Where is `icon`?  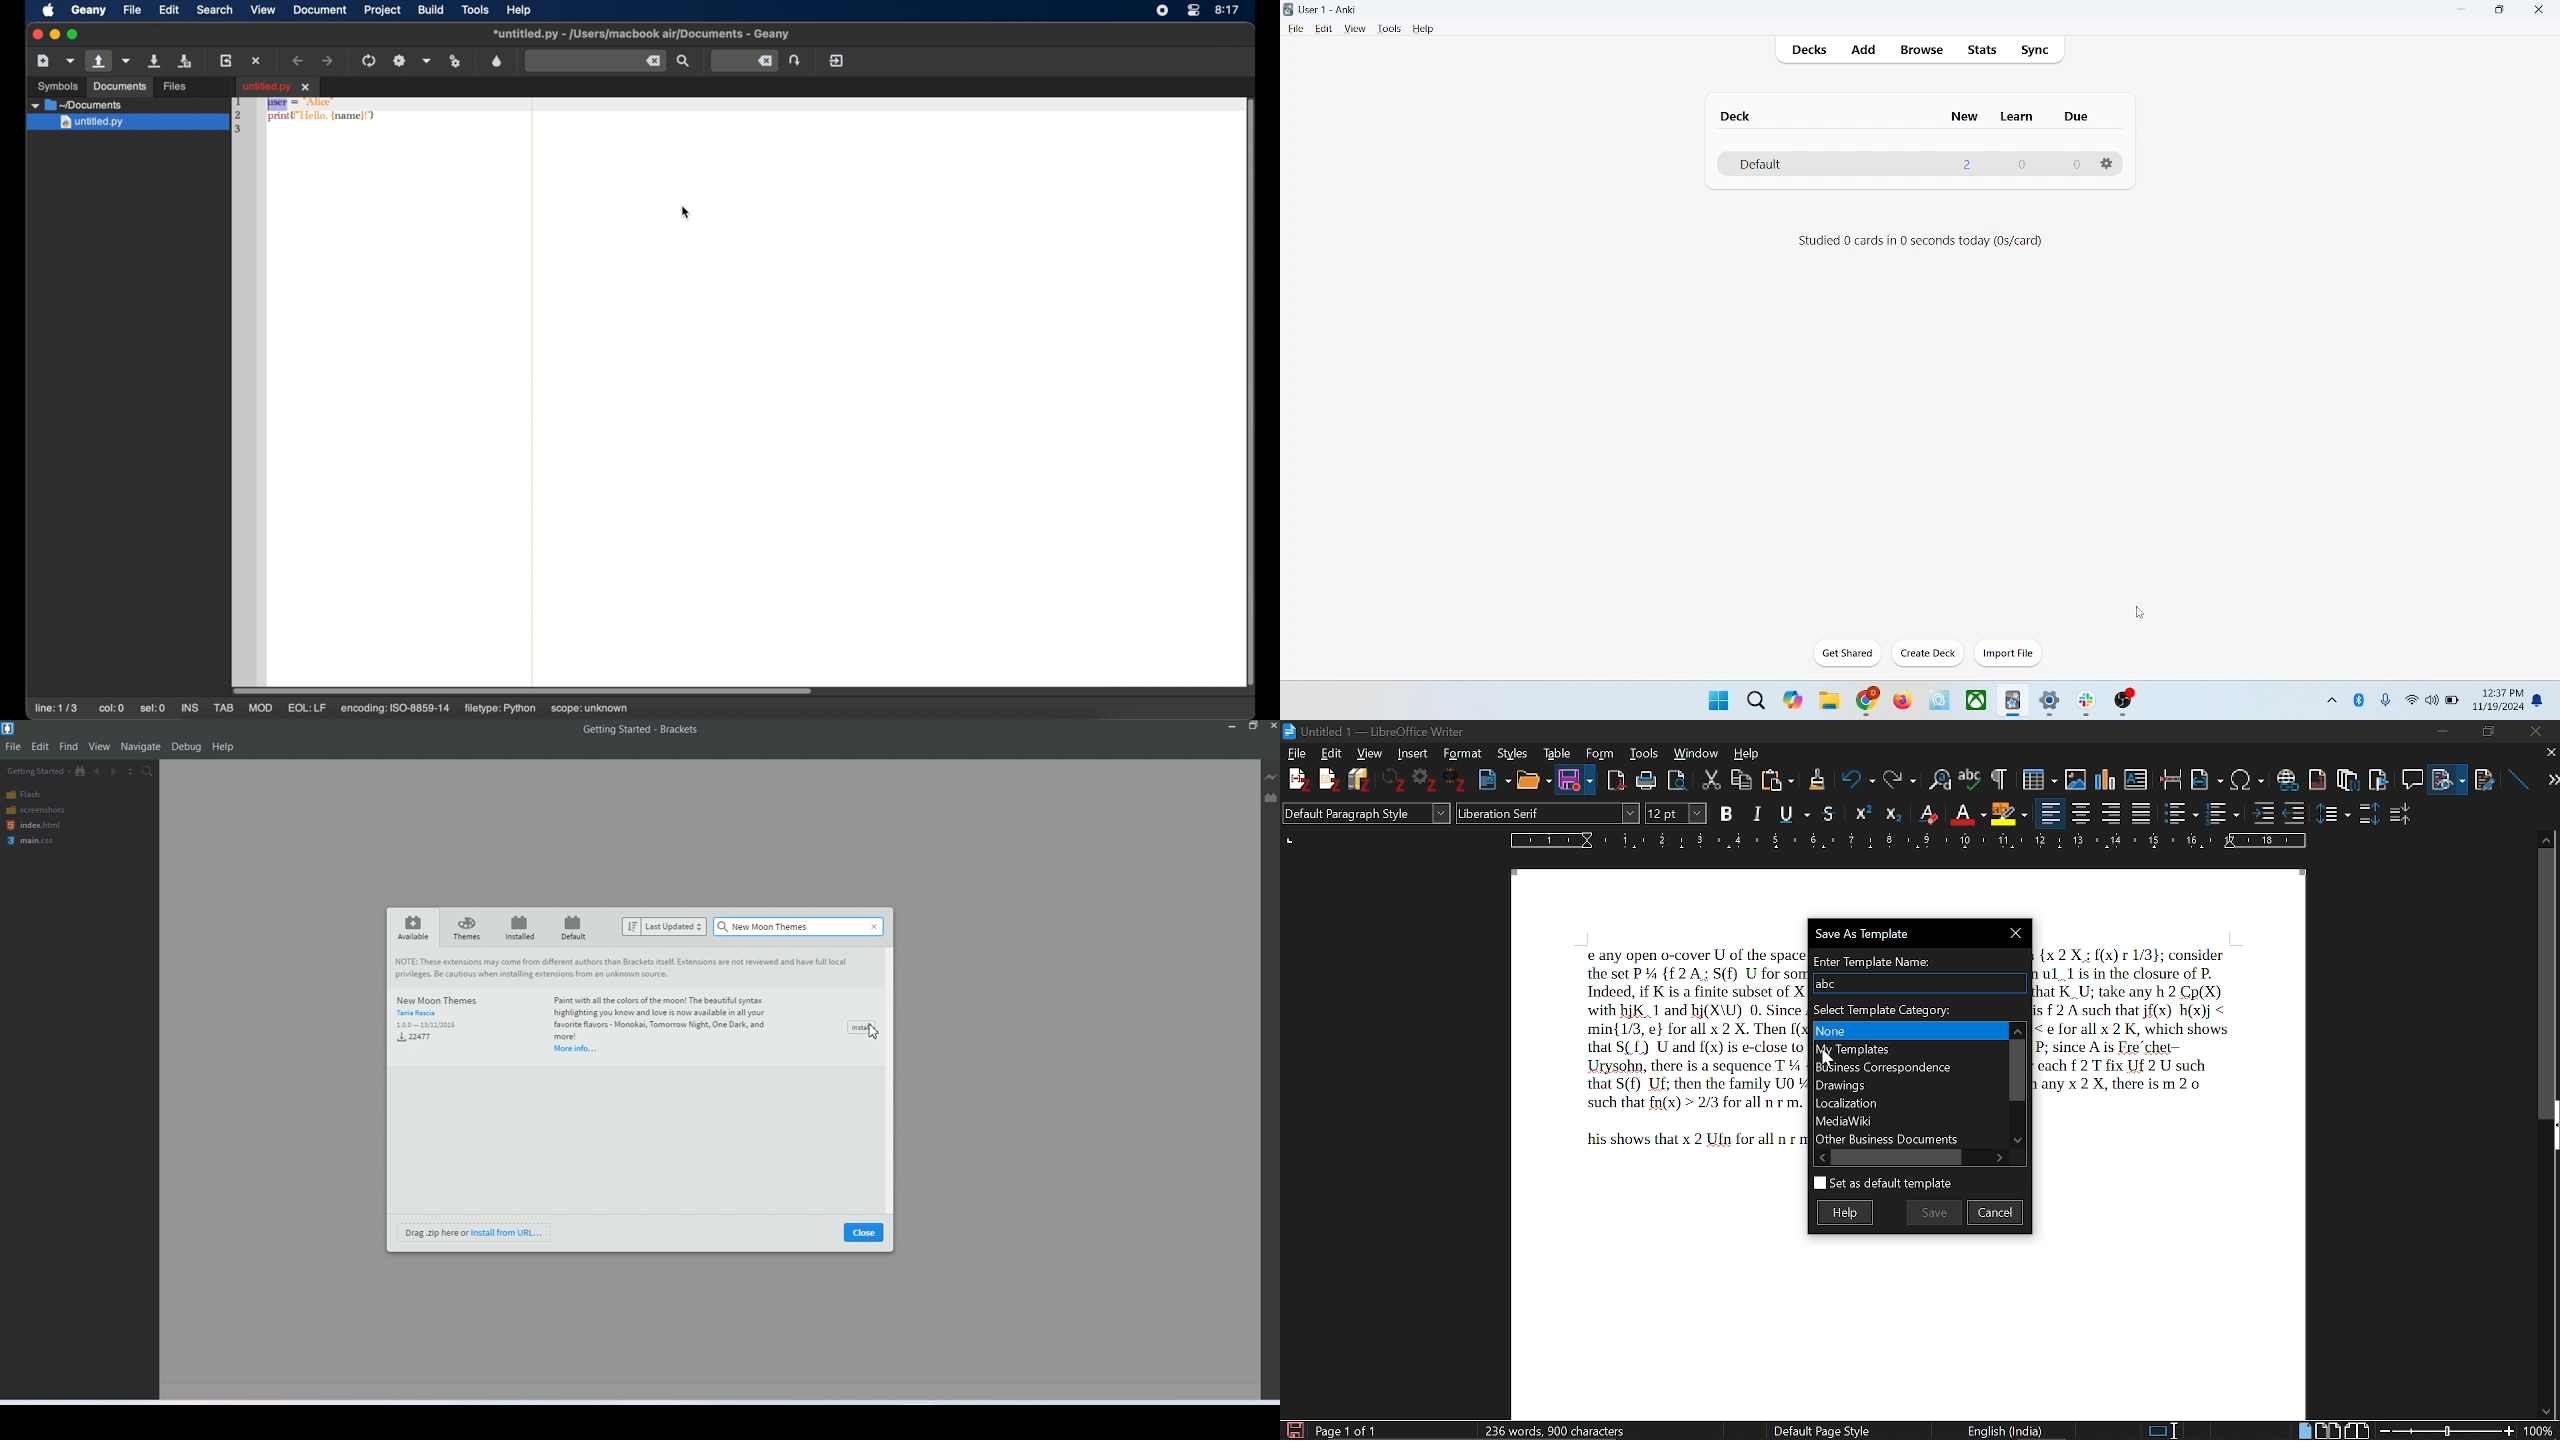 icon is located at coordinates (2125, 703).